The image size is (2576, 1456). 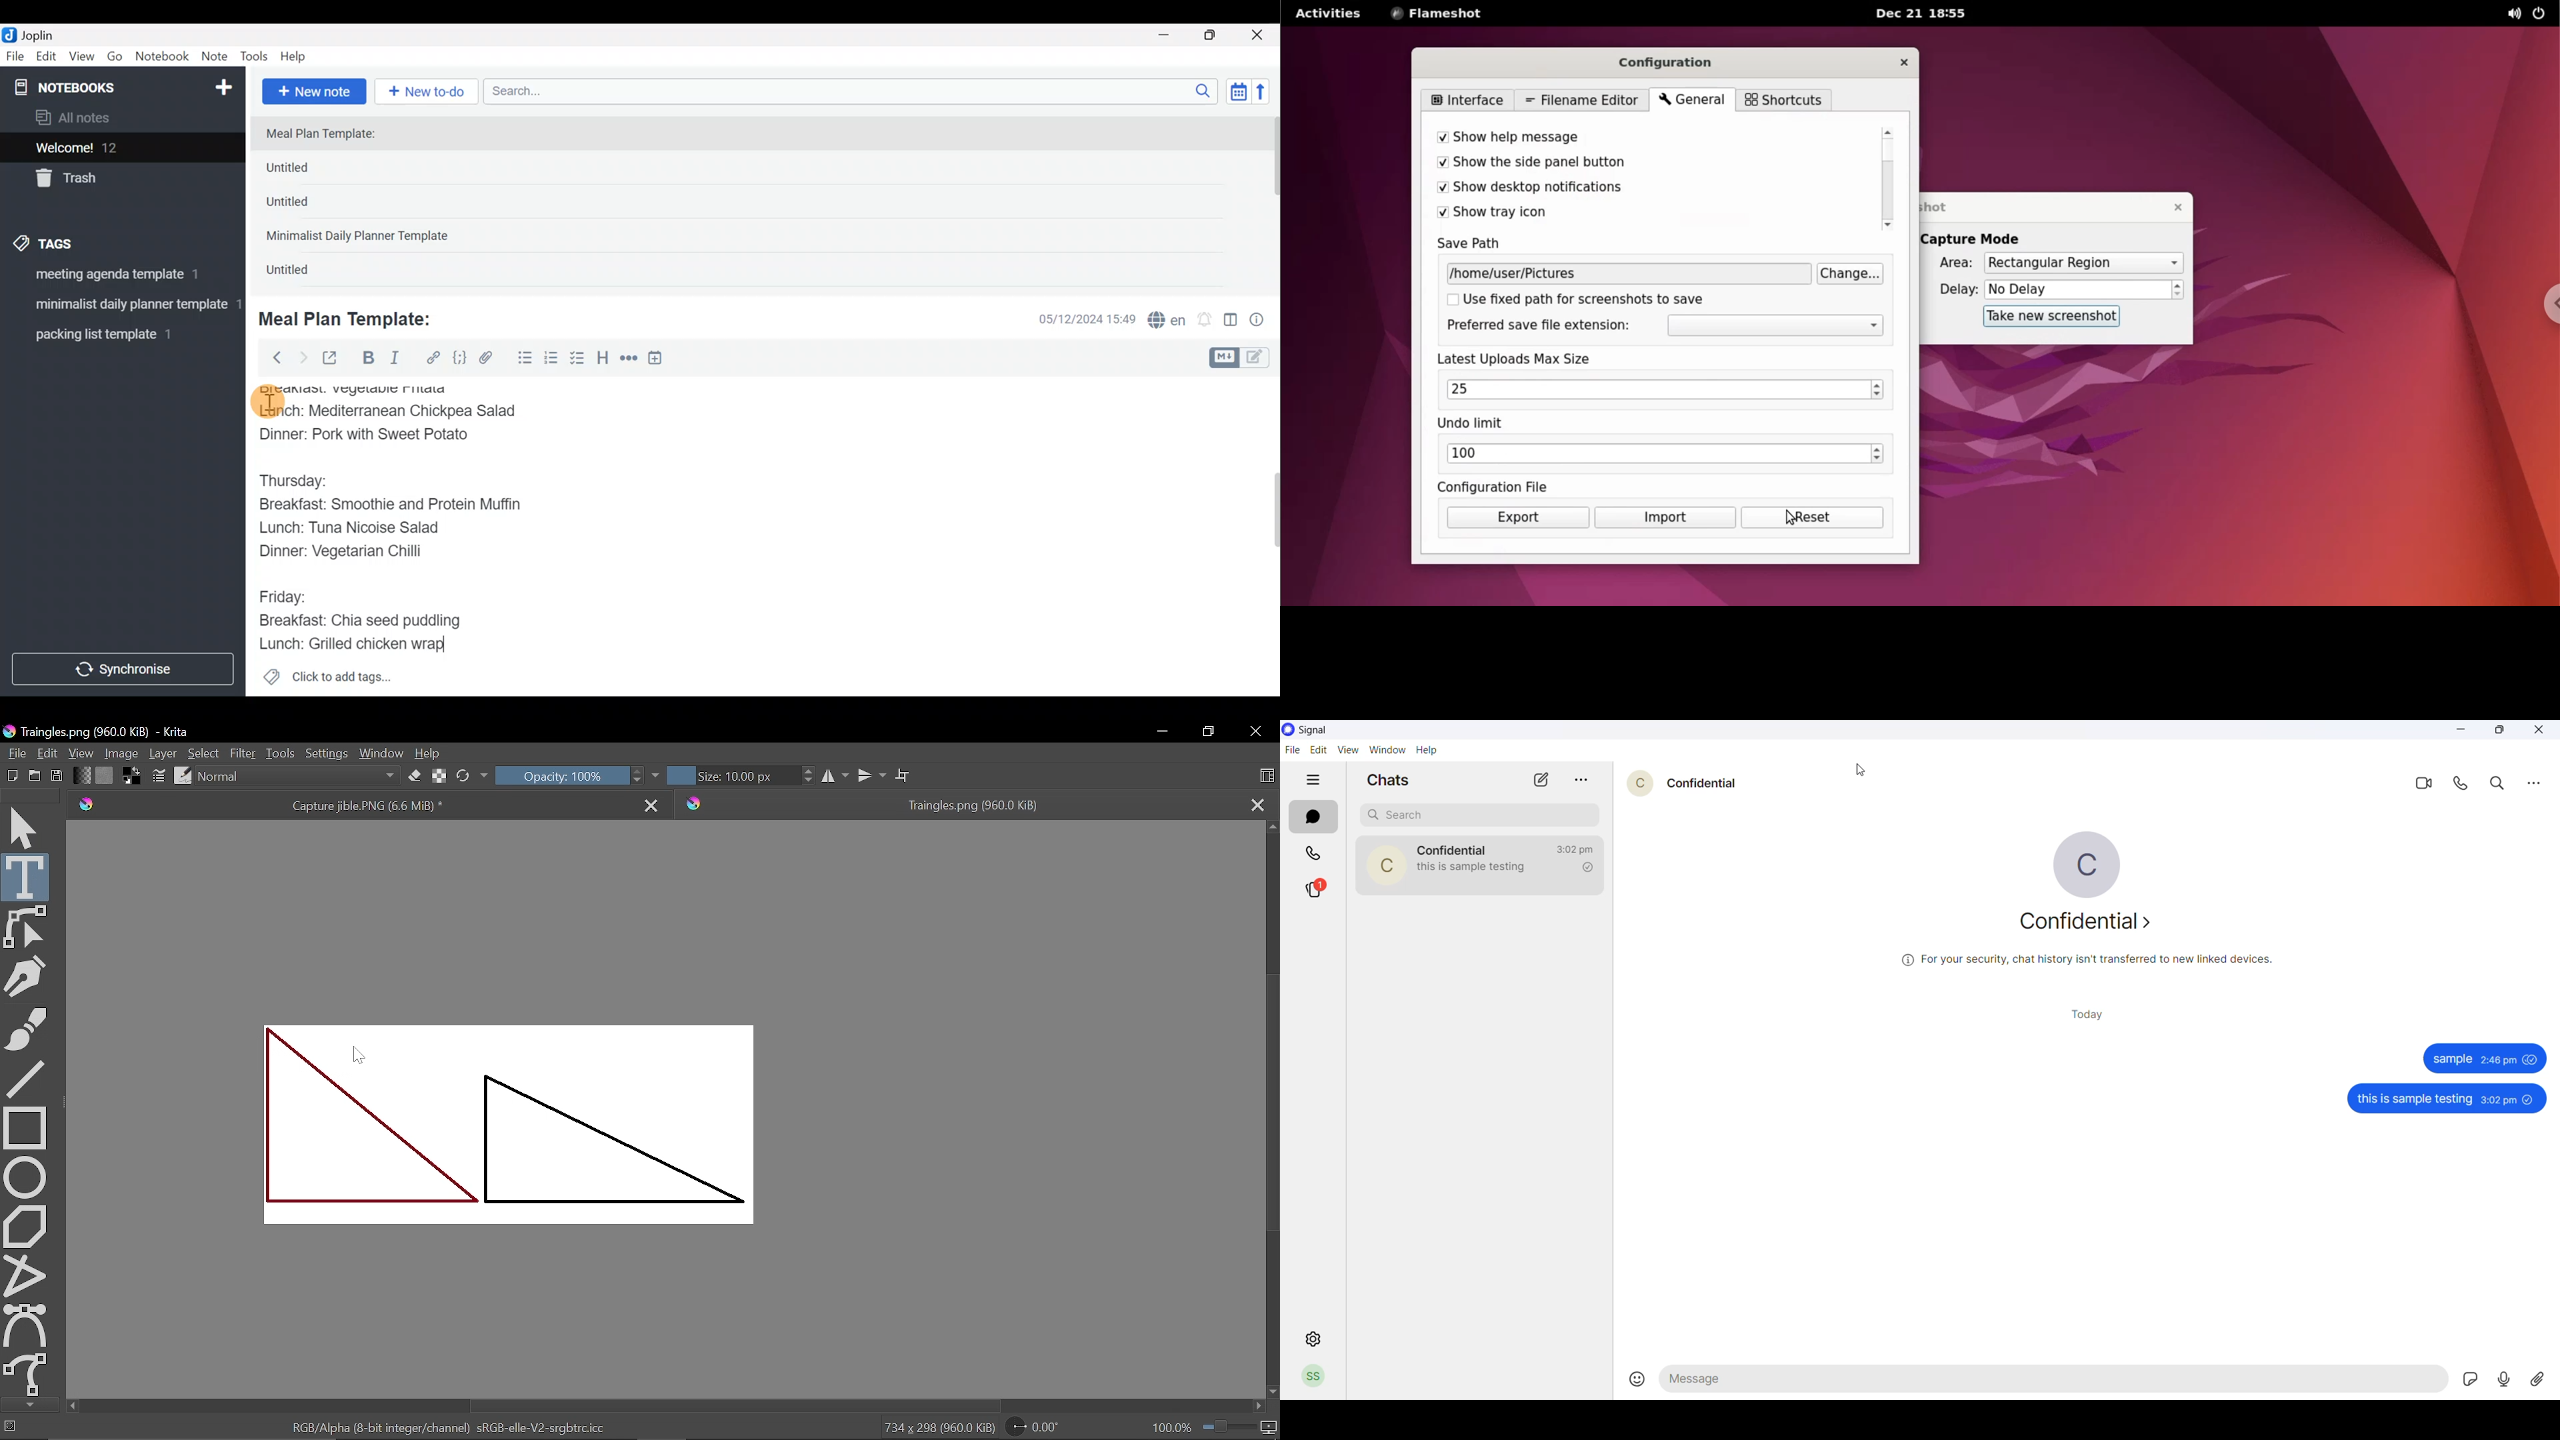 I want to click on settings , so click(x=1314, y=1338).